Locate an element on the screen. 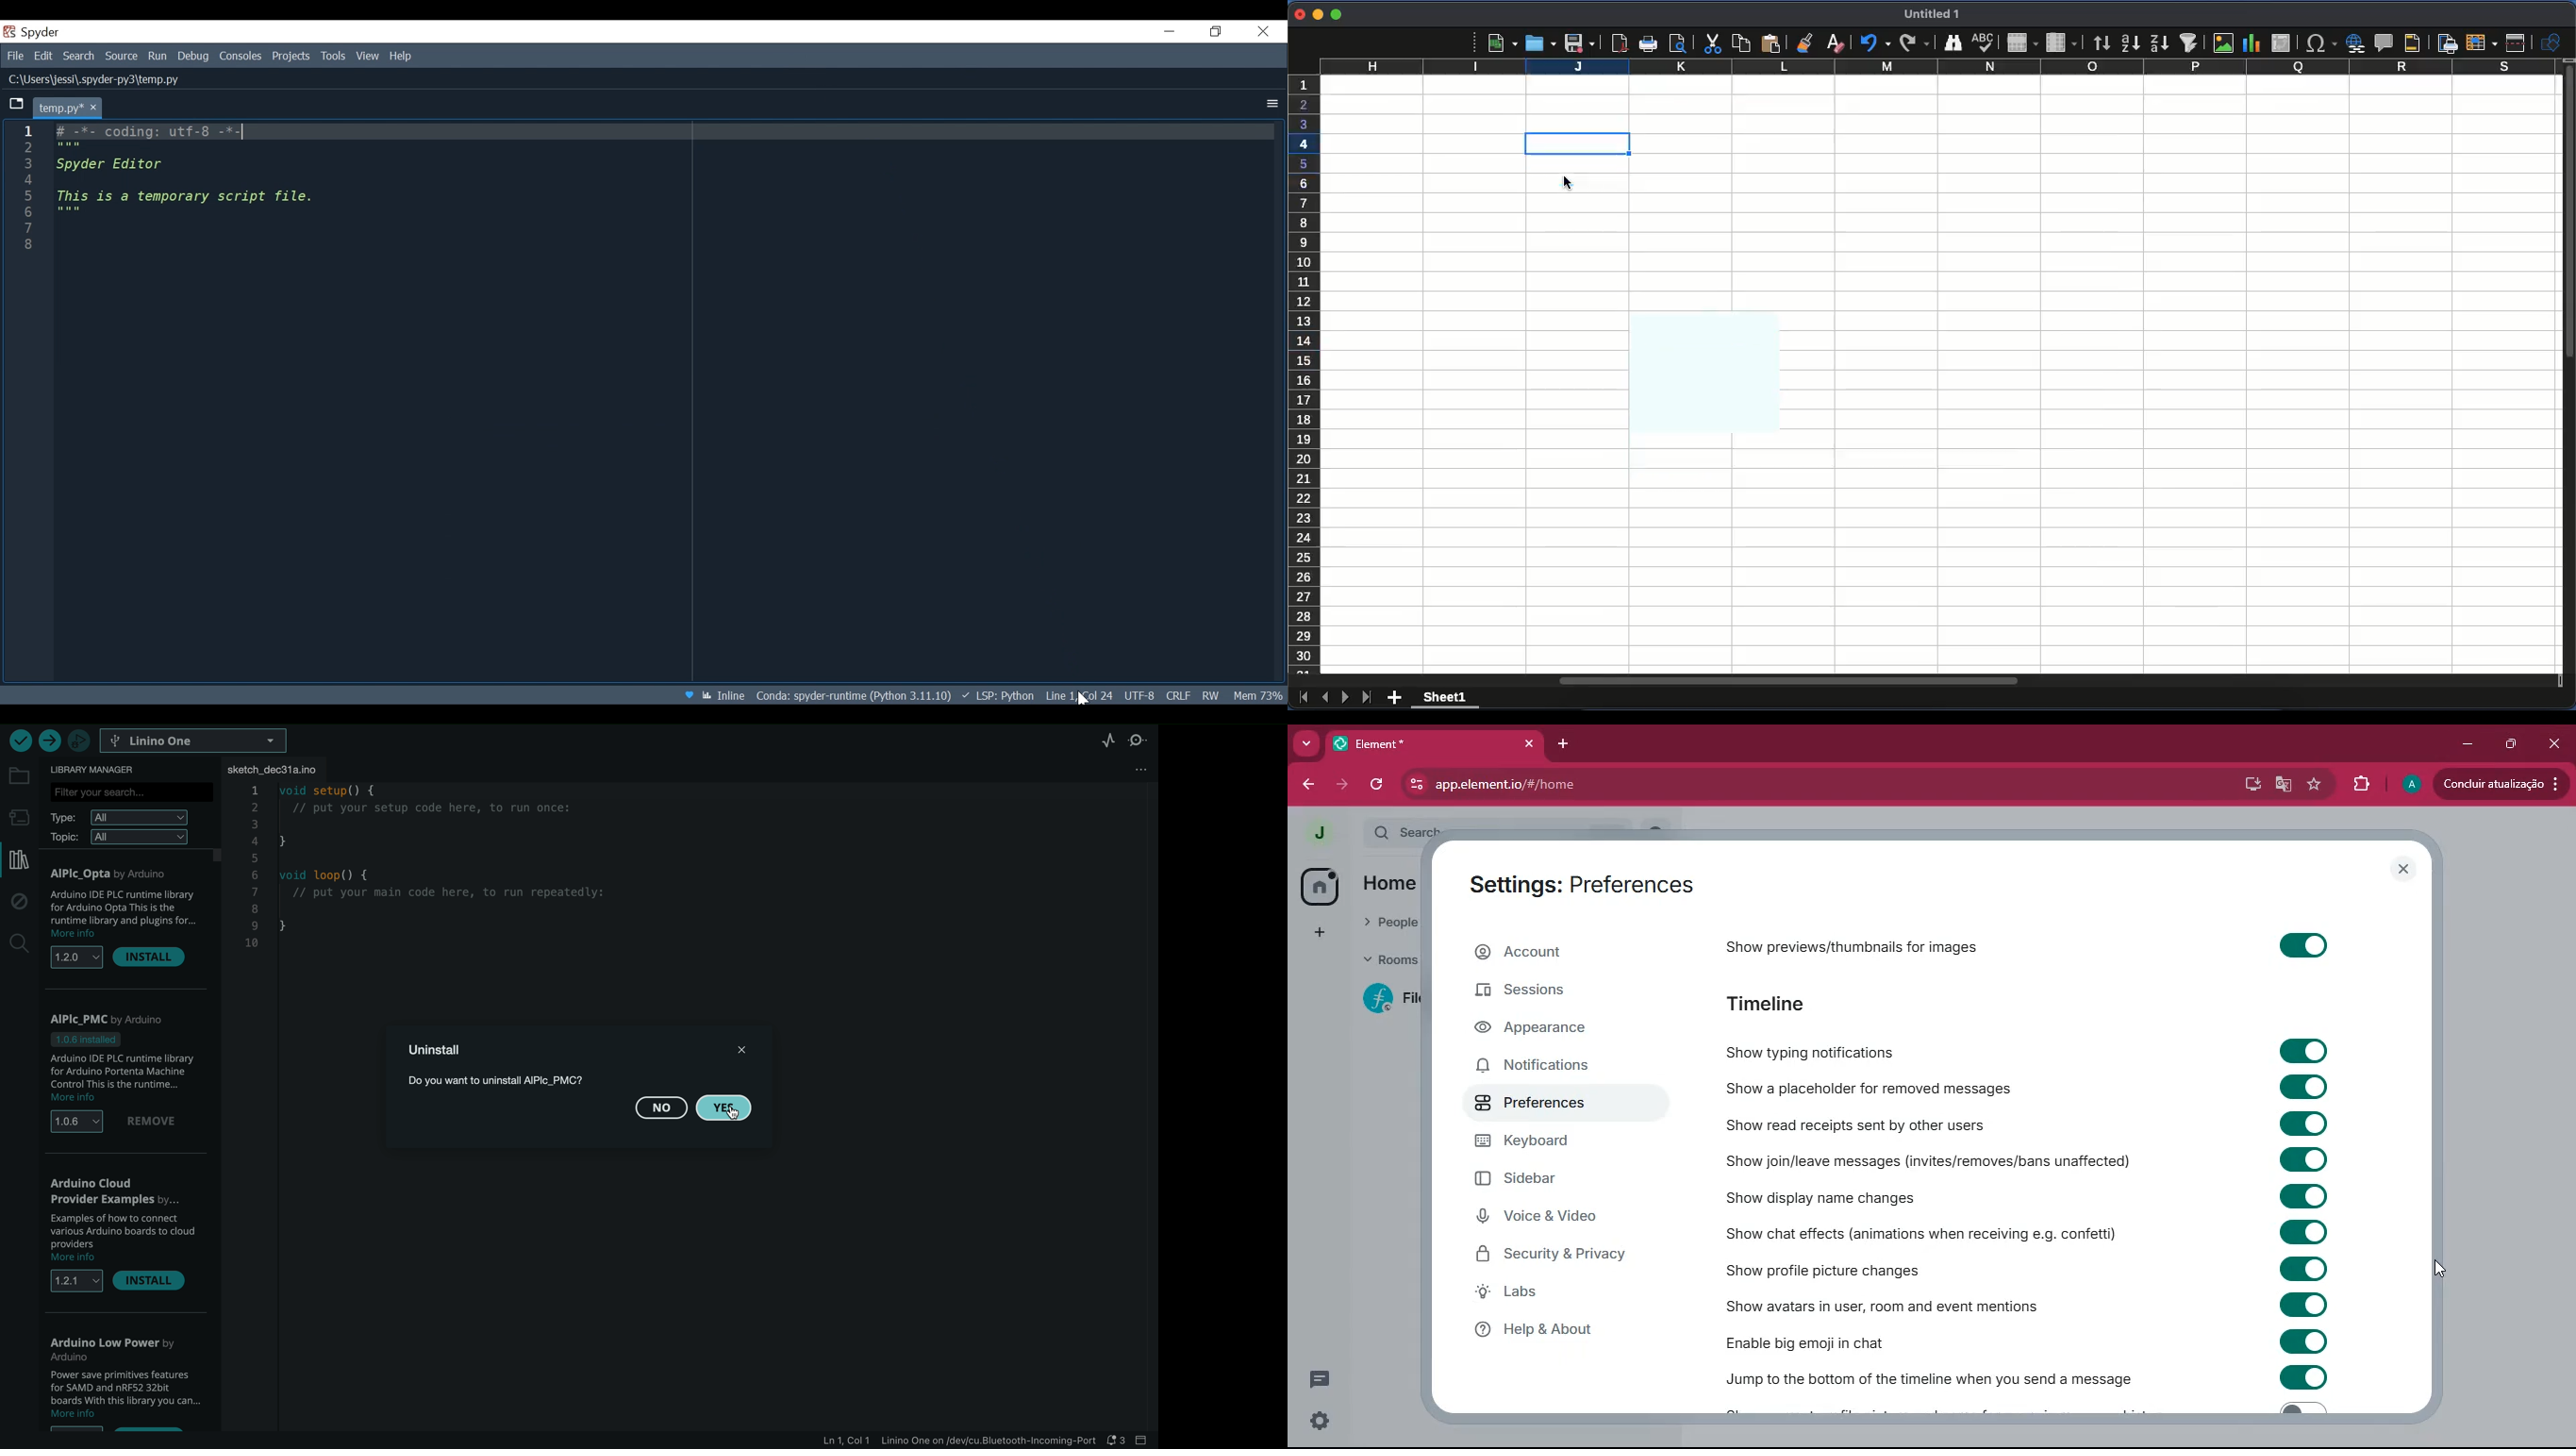  clicked is located at coordinates (1579, 144).